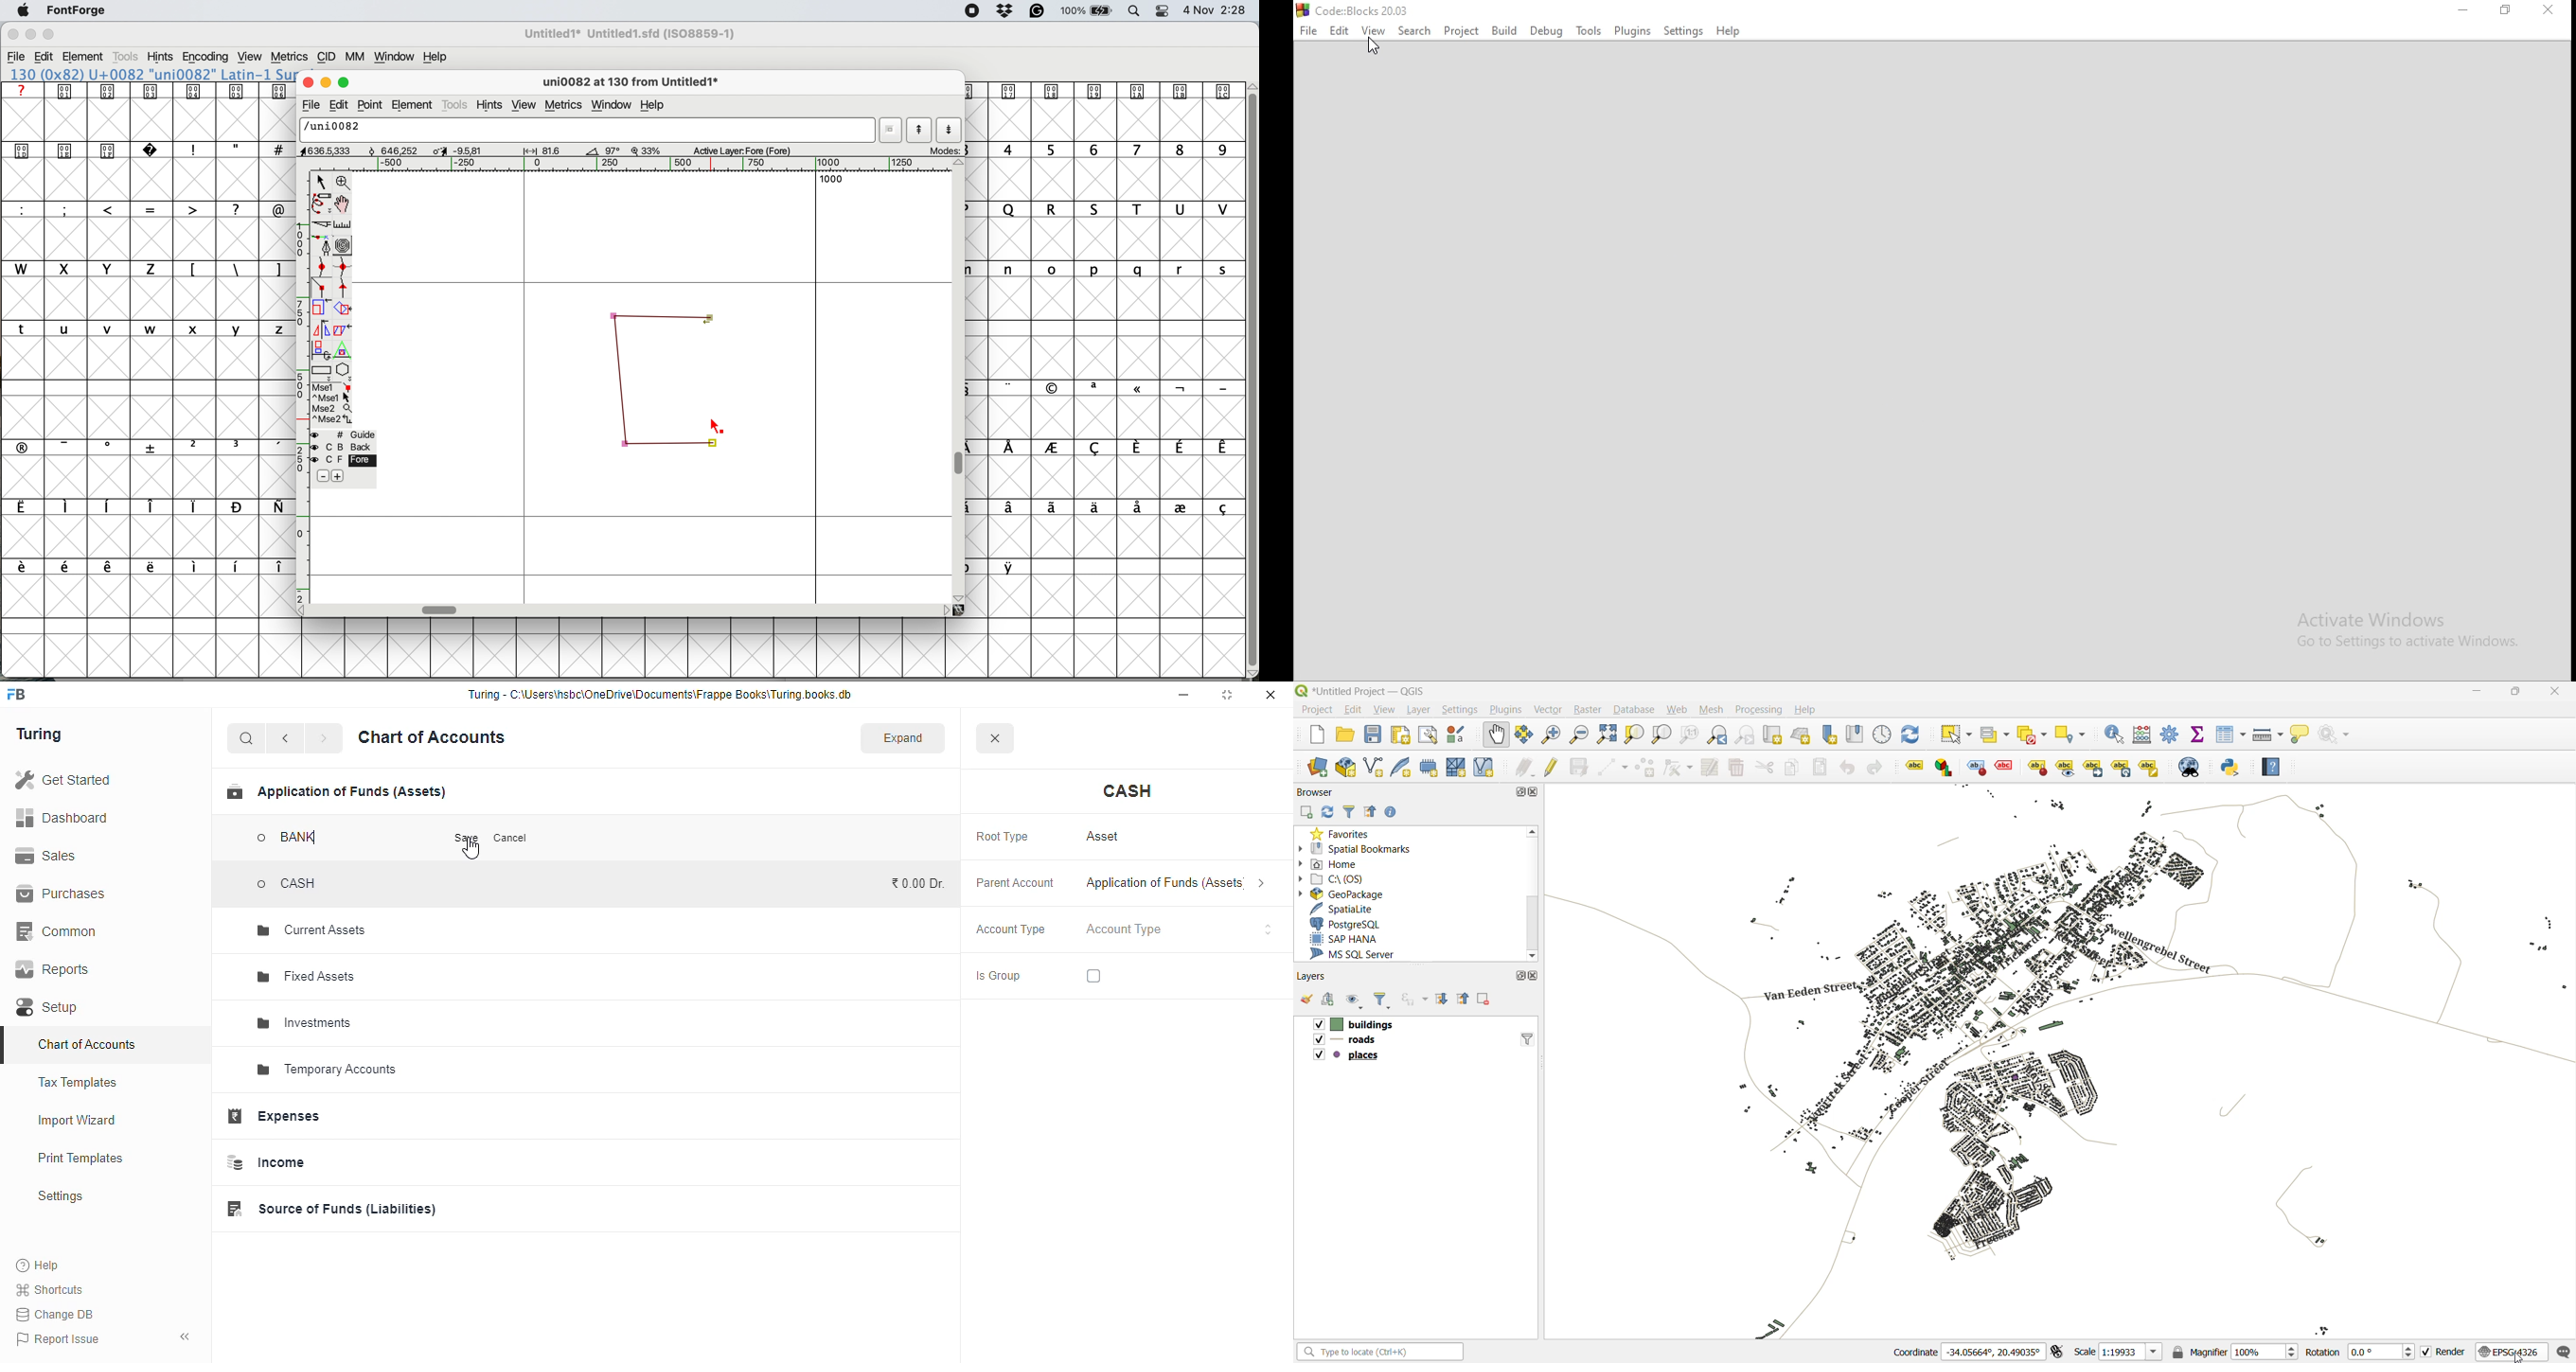 Image resolution: width=2576 pixels, height=1372 pixels. What do you see at coordinates (1374, 30) in the screenshot?
I see `View ` at bounding box center [1374, 30].